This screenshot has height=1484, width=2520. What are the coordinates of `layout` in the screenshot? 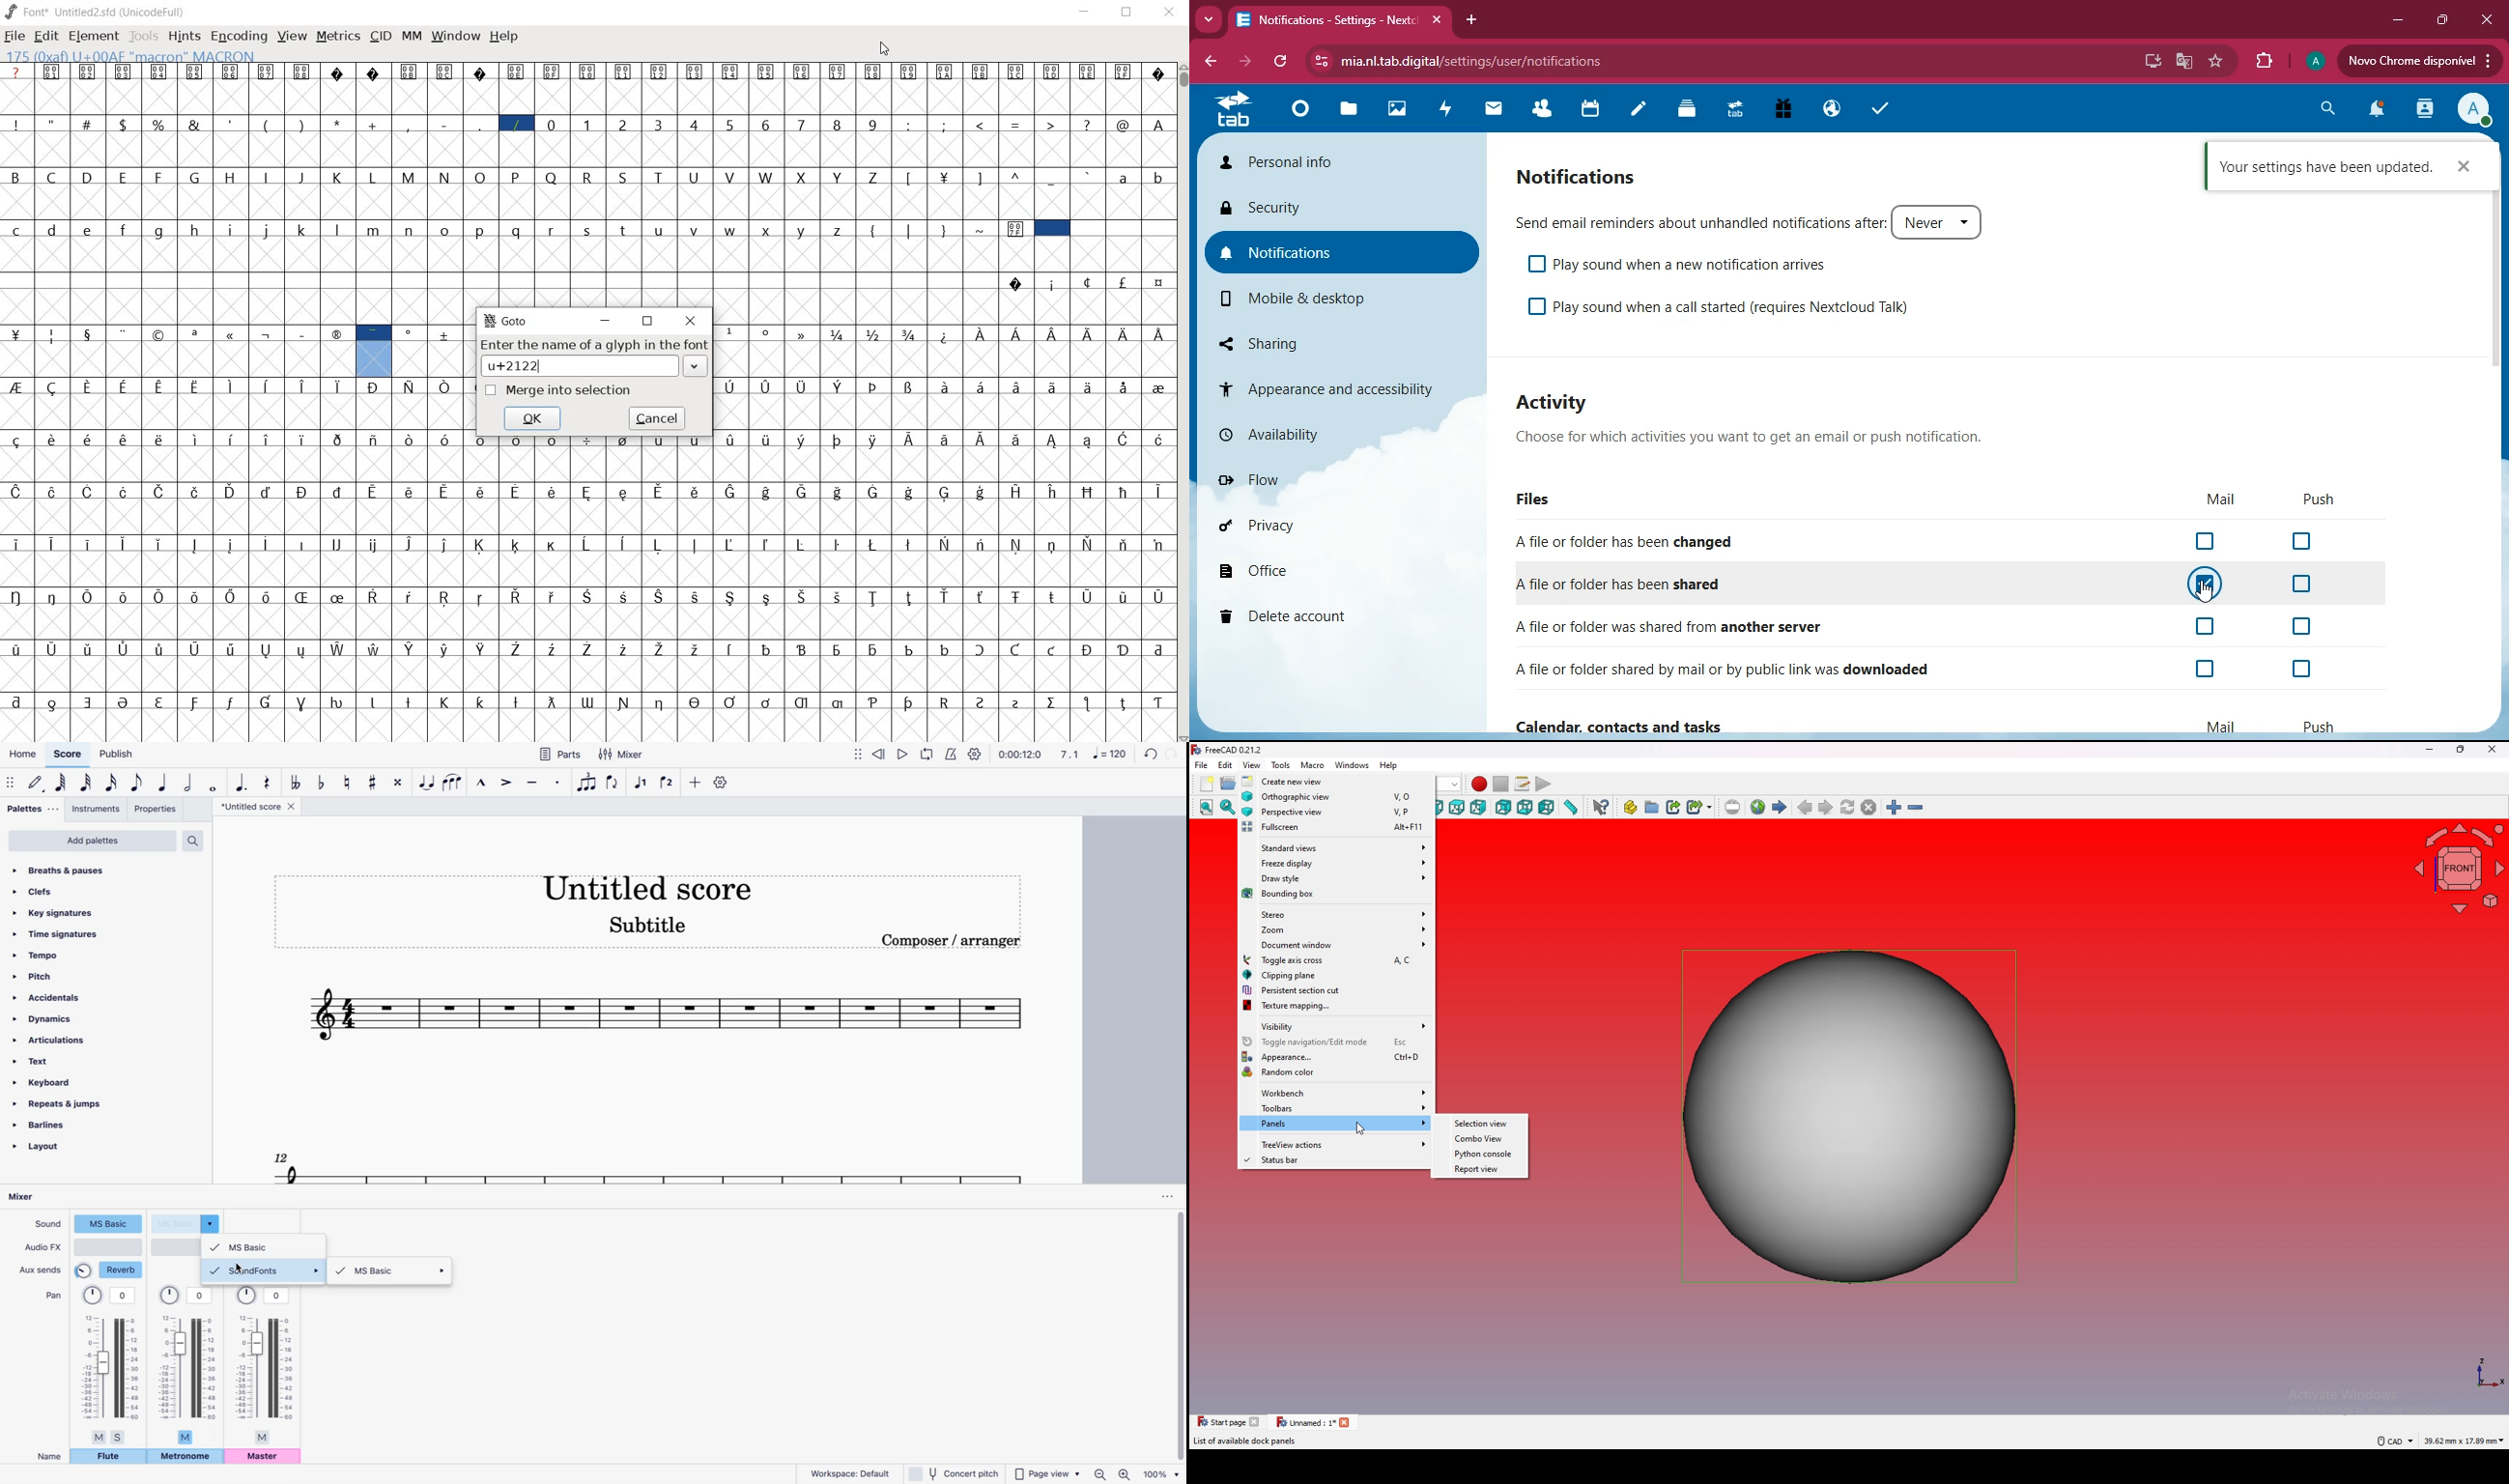 It's located at (61, 1150).